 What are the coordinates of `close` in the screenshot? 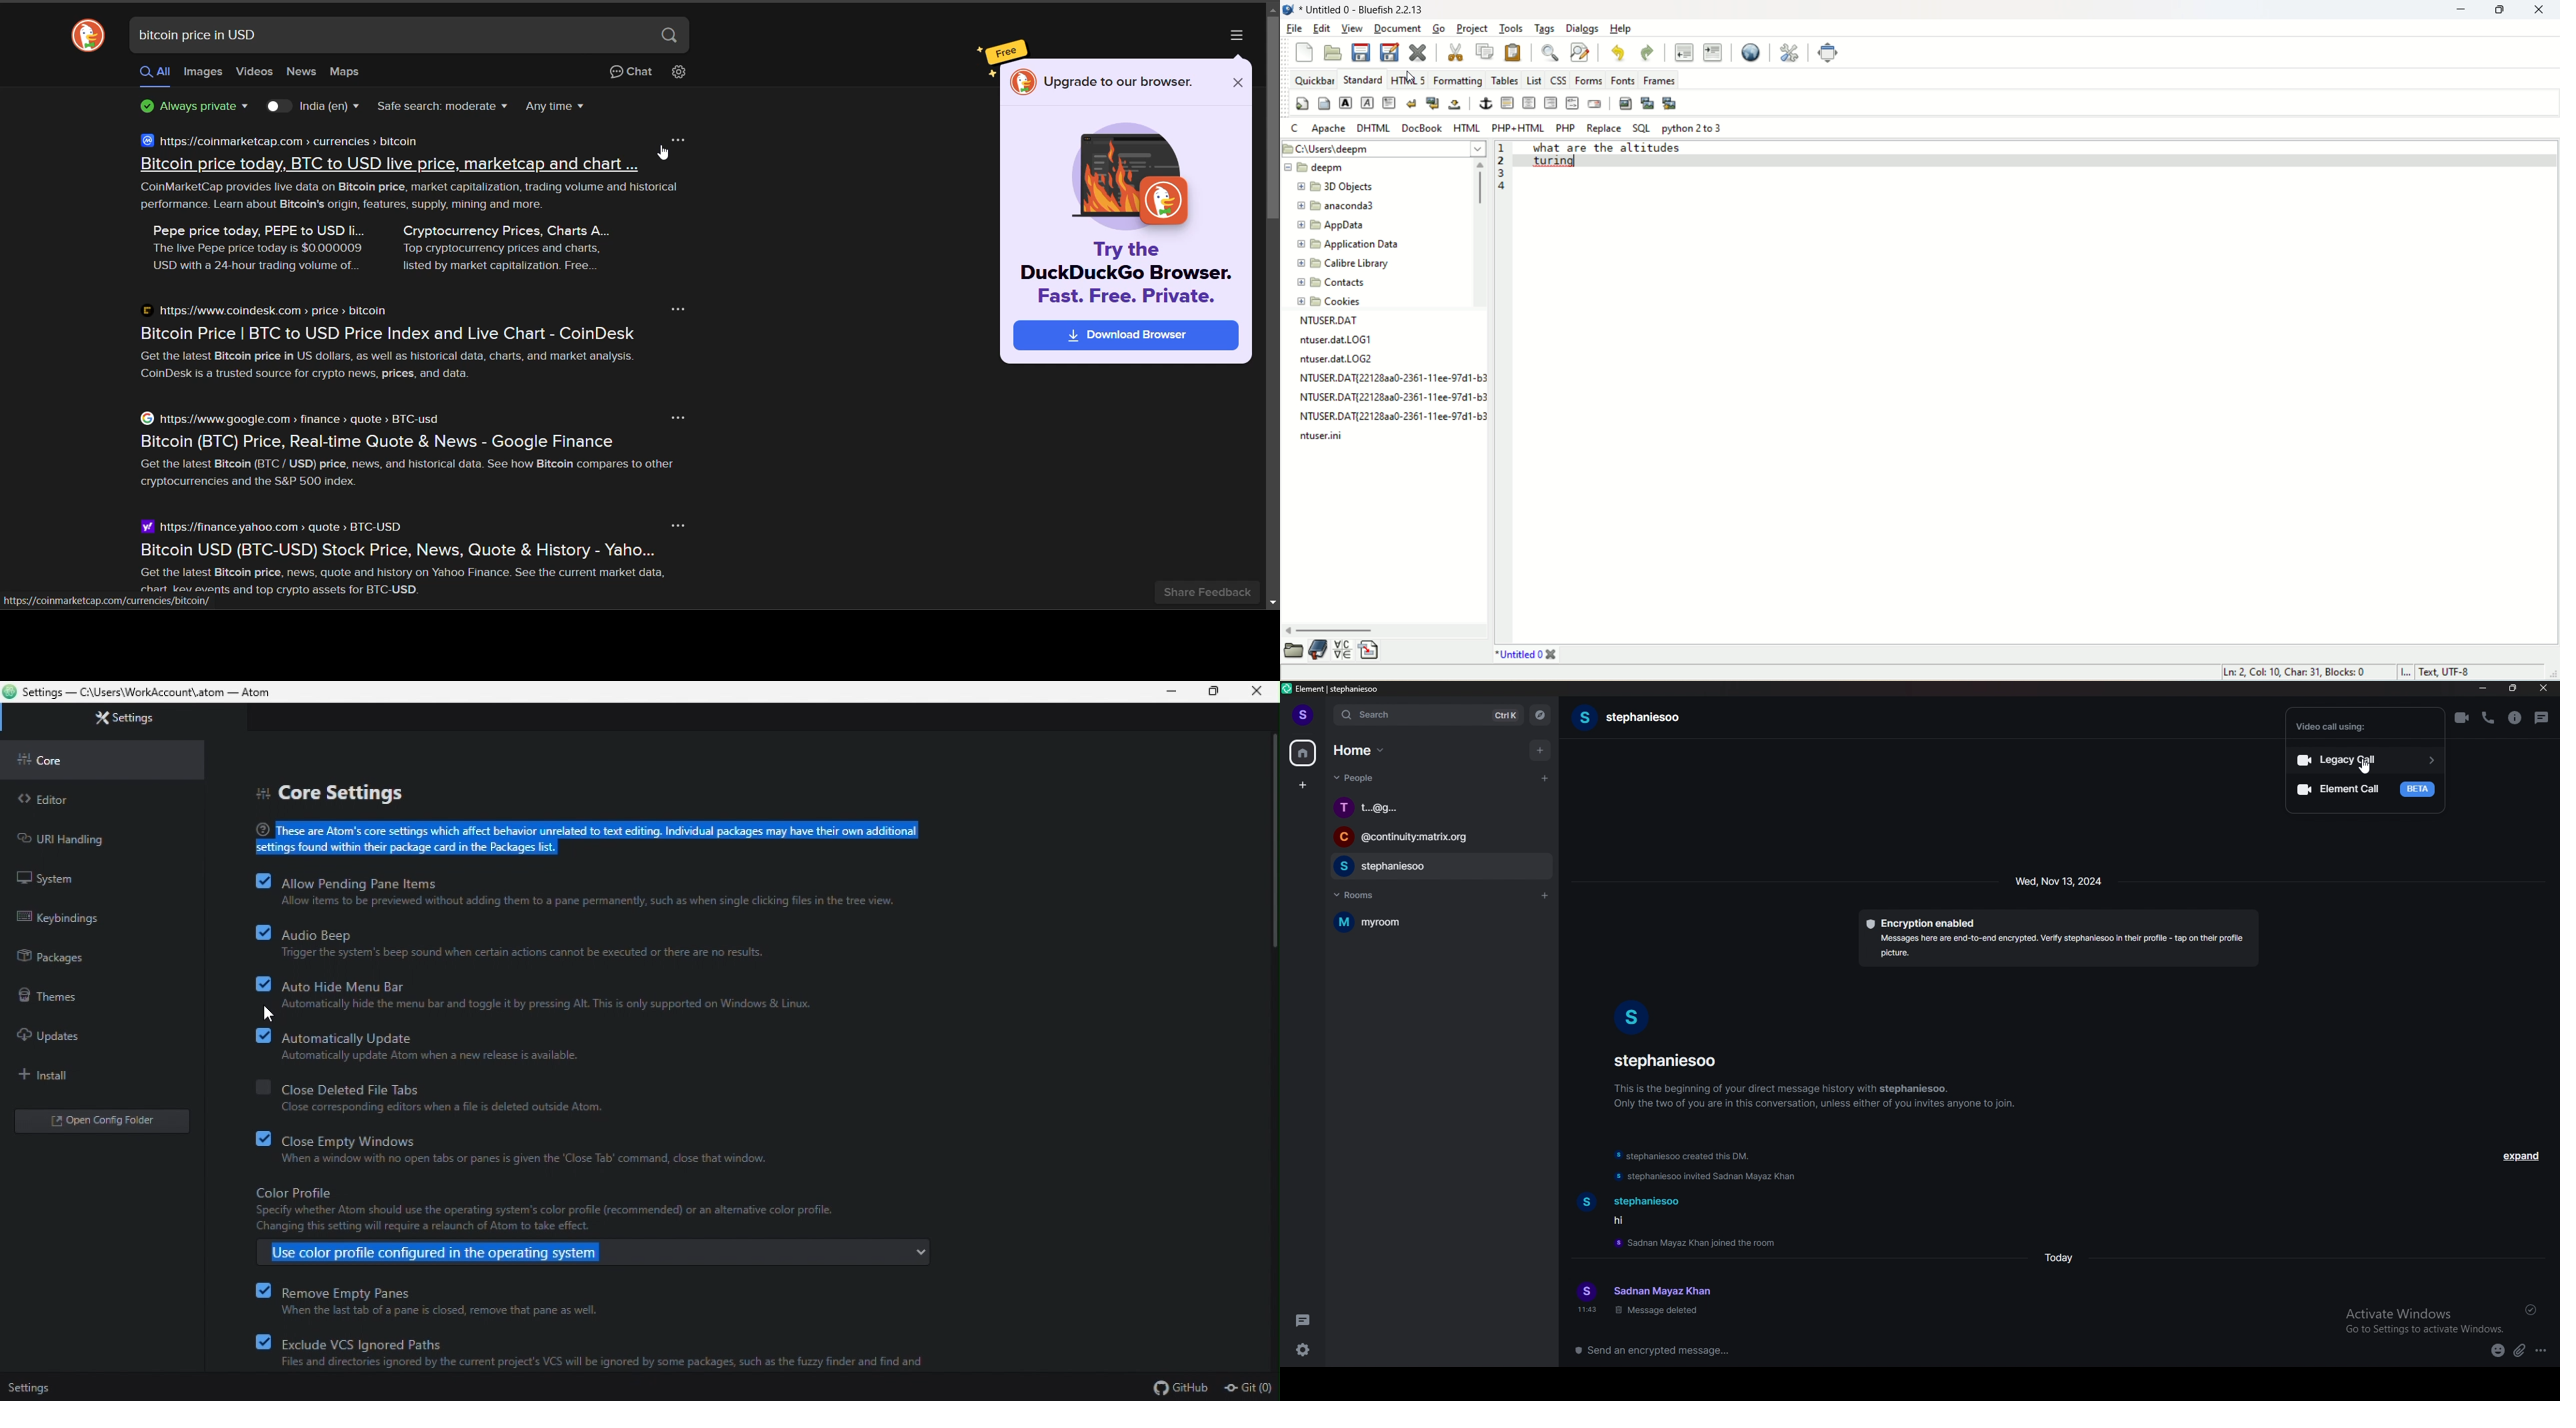 It's located at (1228, 81).